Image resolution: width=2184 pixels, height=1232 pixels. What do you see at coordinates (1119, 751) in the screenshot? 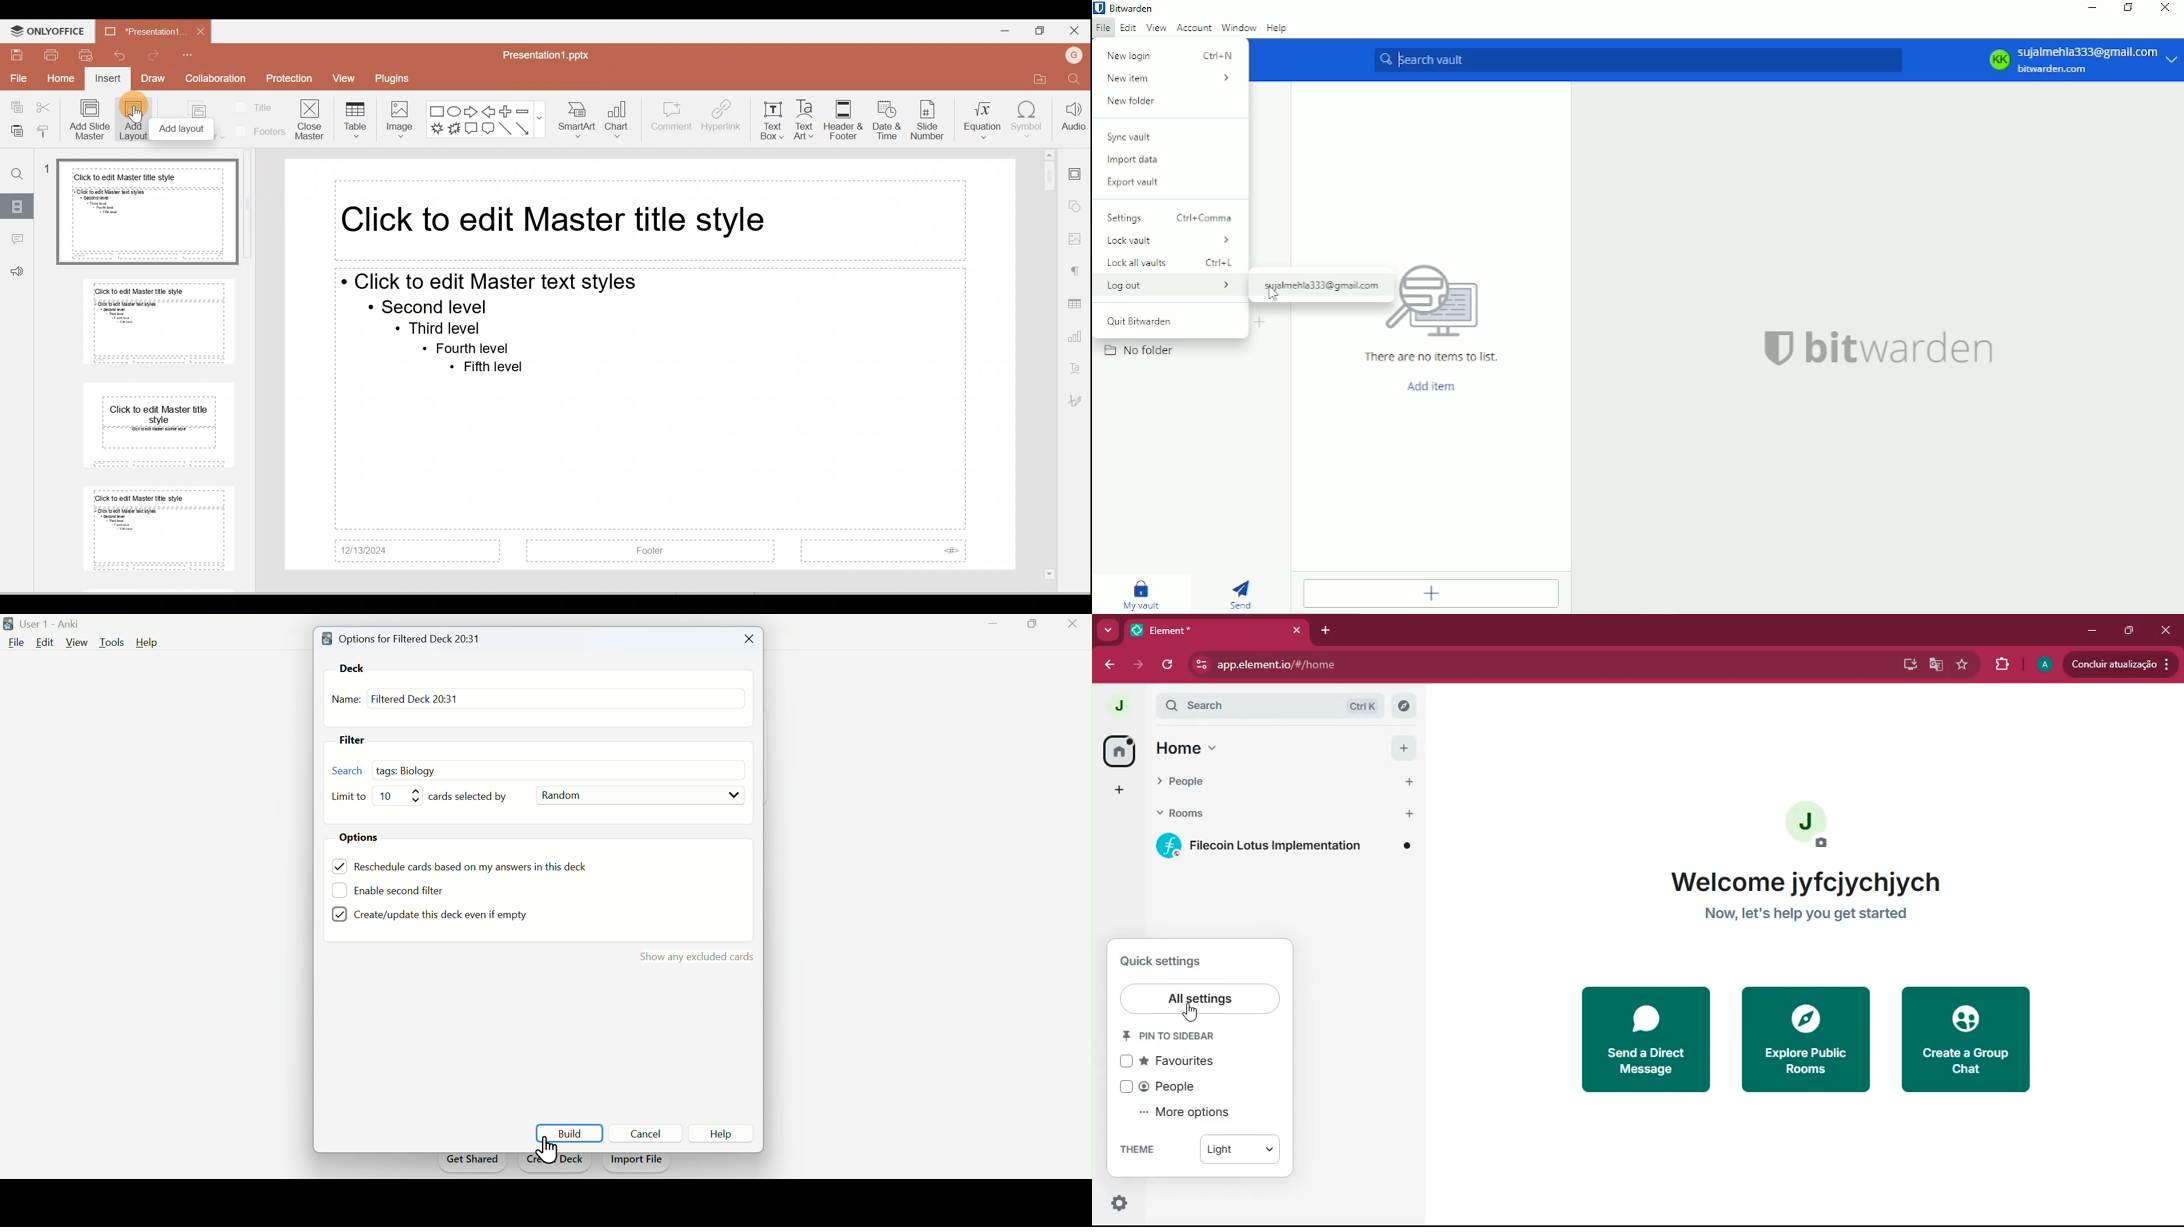
I see `home` at bounding box center [1119, 751].